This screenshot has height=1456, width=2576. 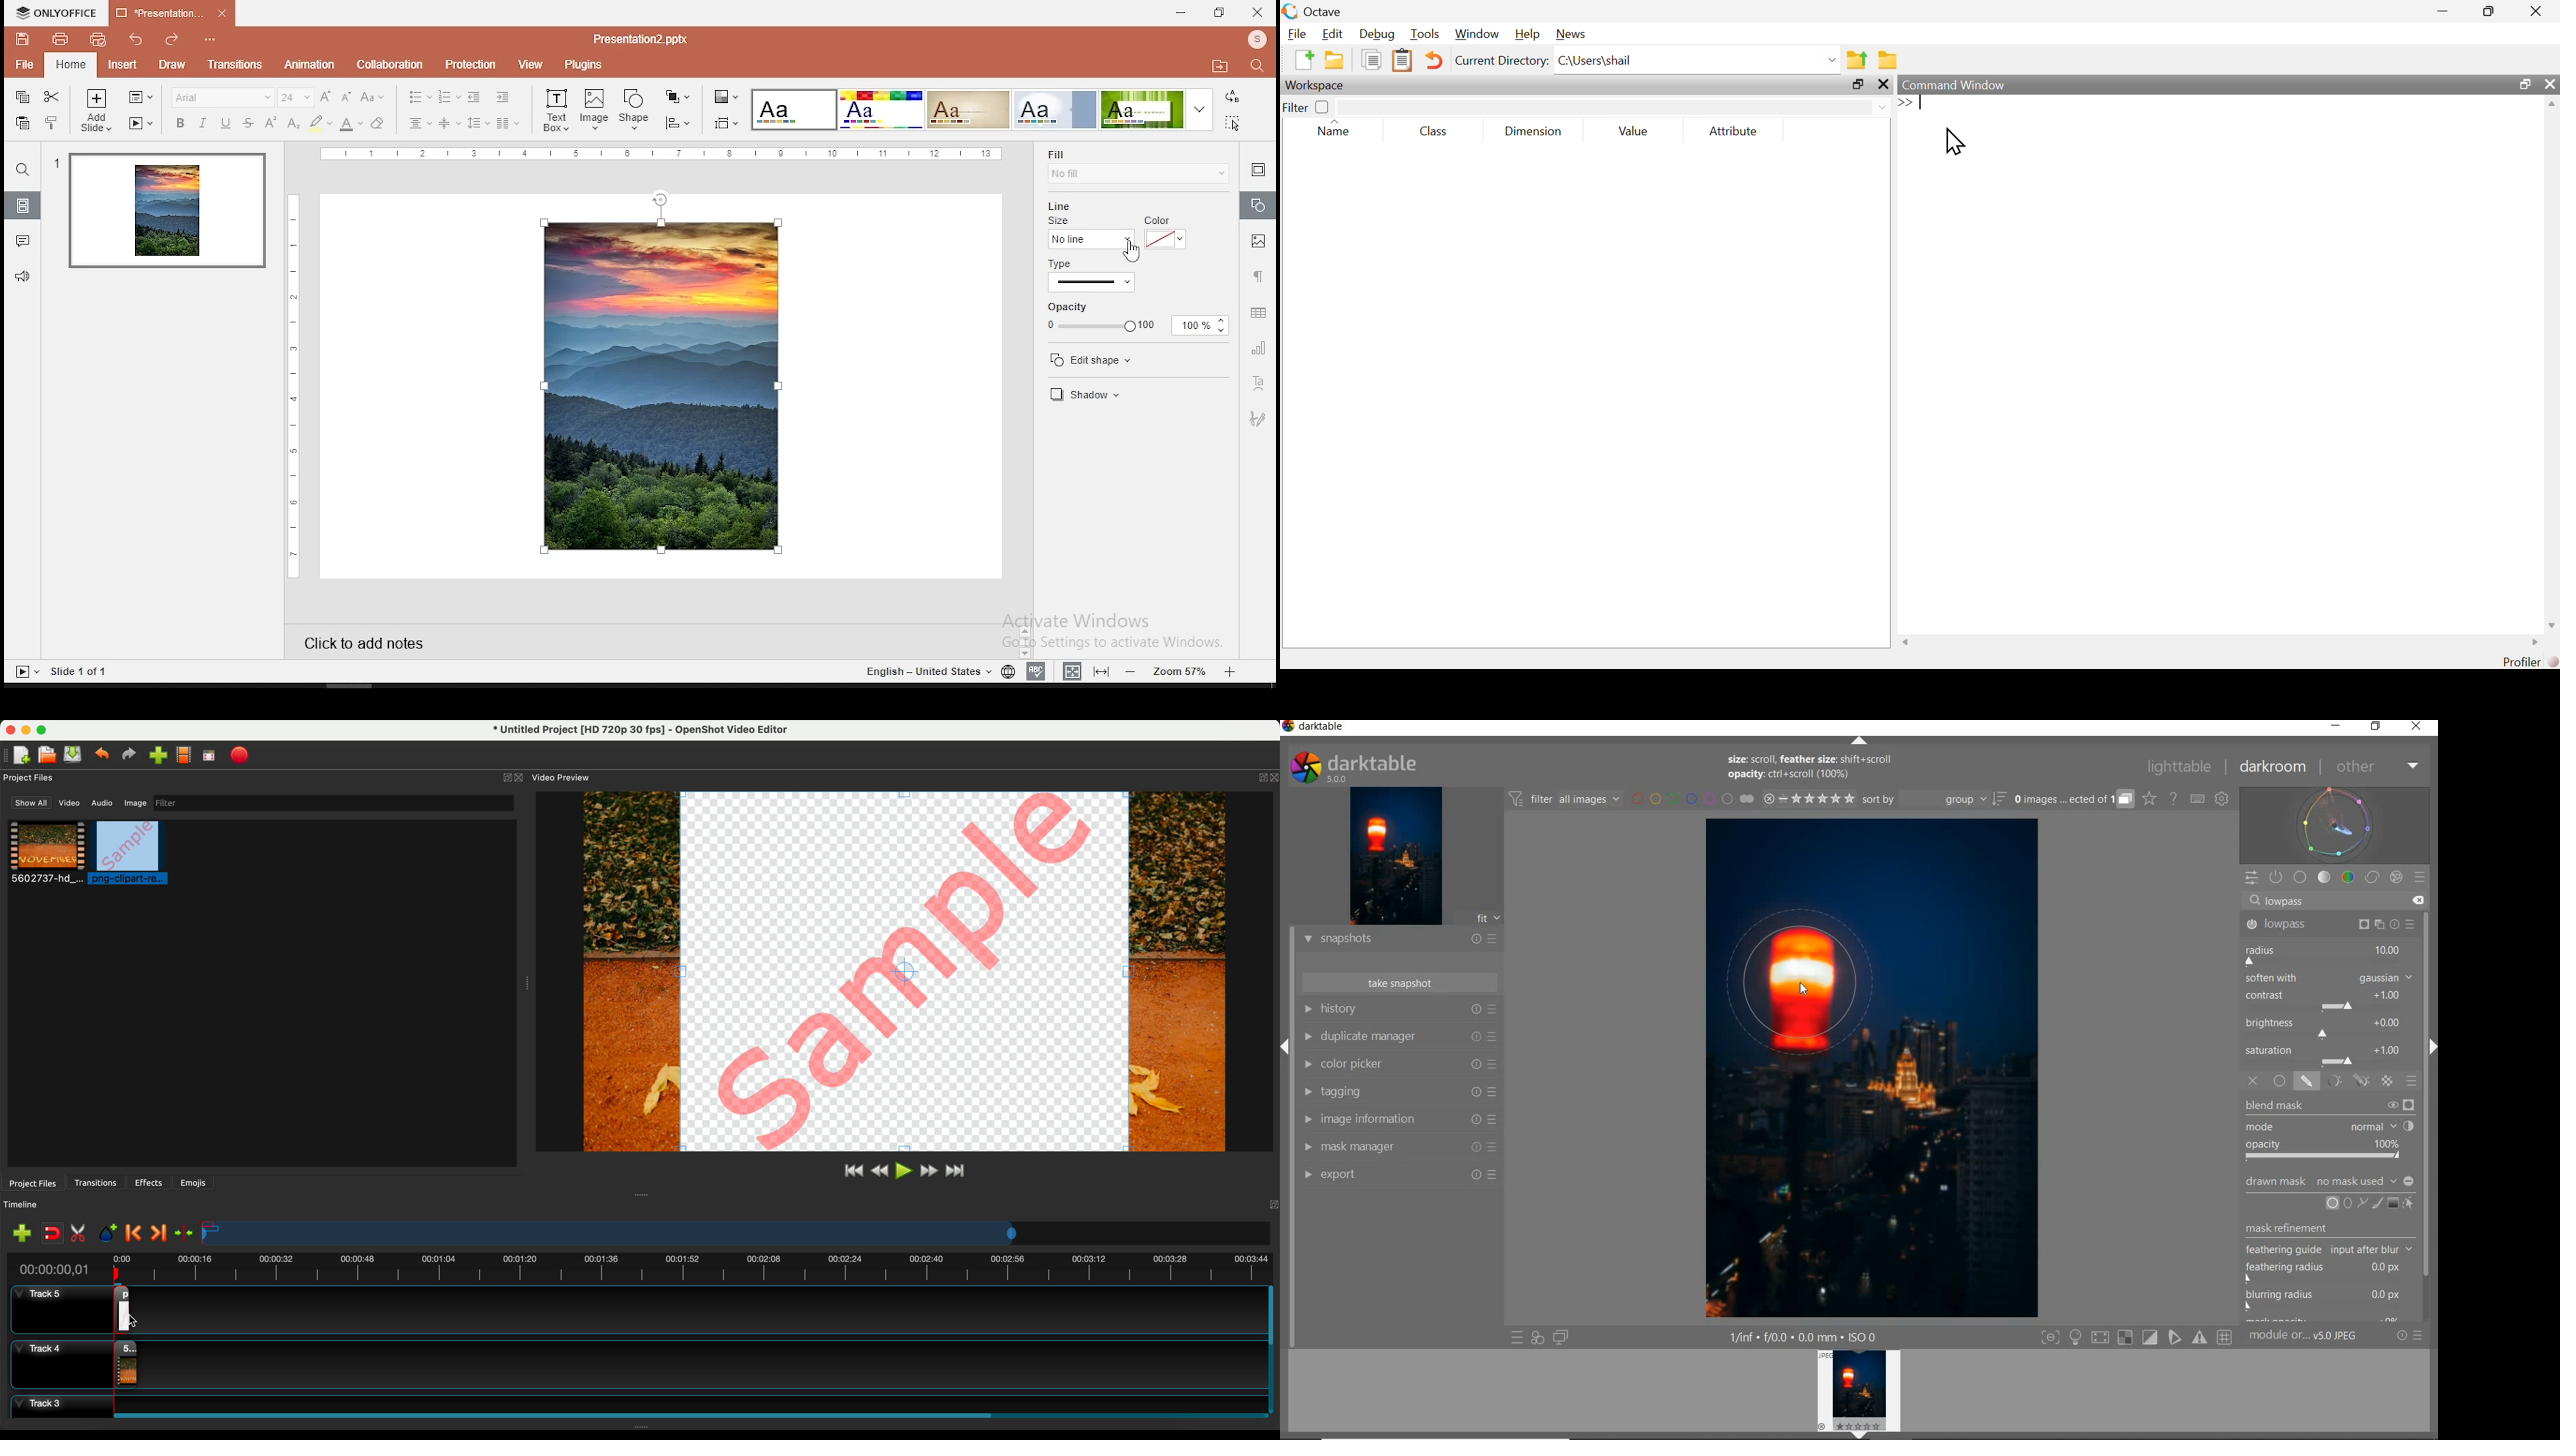 What do you see at coordinates (26, 673) in the screenshot?
I see `start slideshow` at bounding box center [26, 673].